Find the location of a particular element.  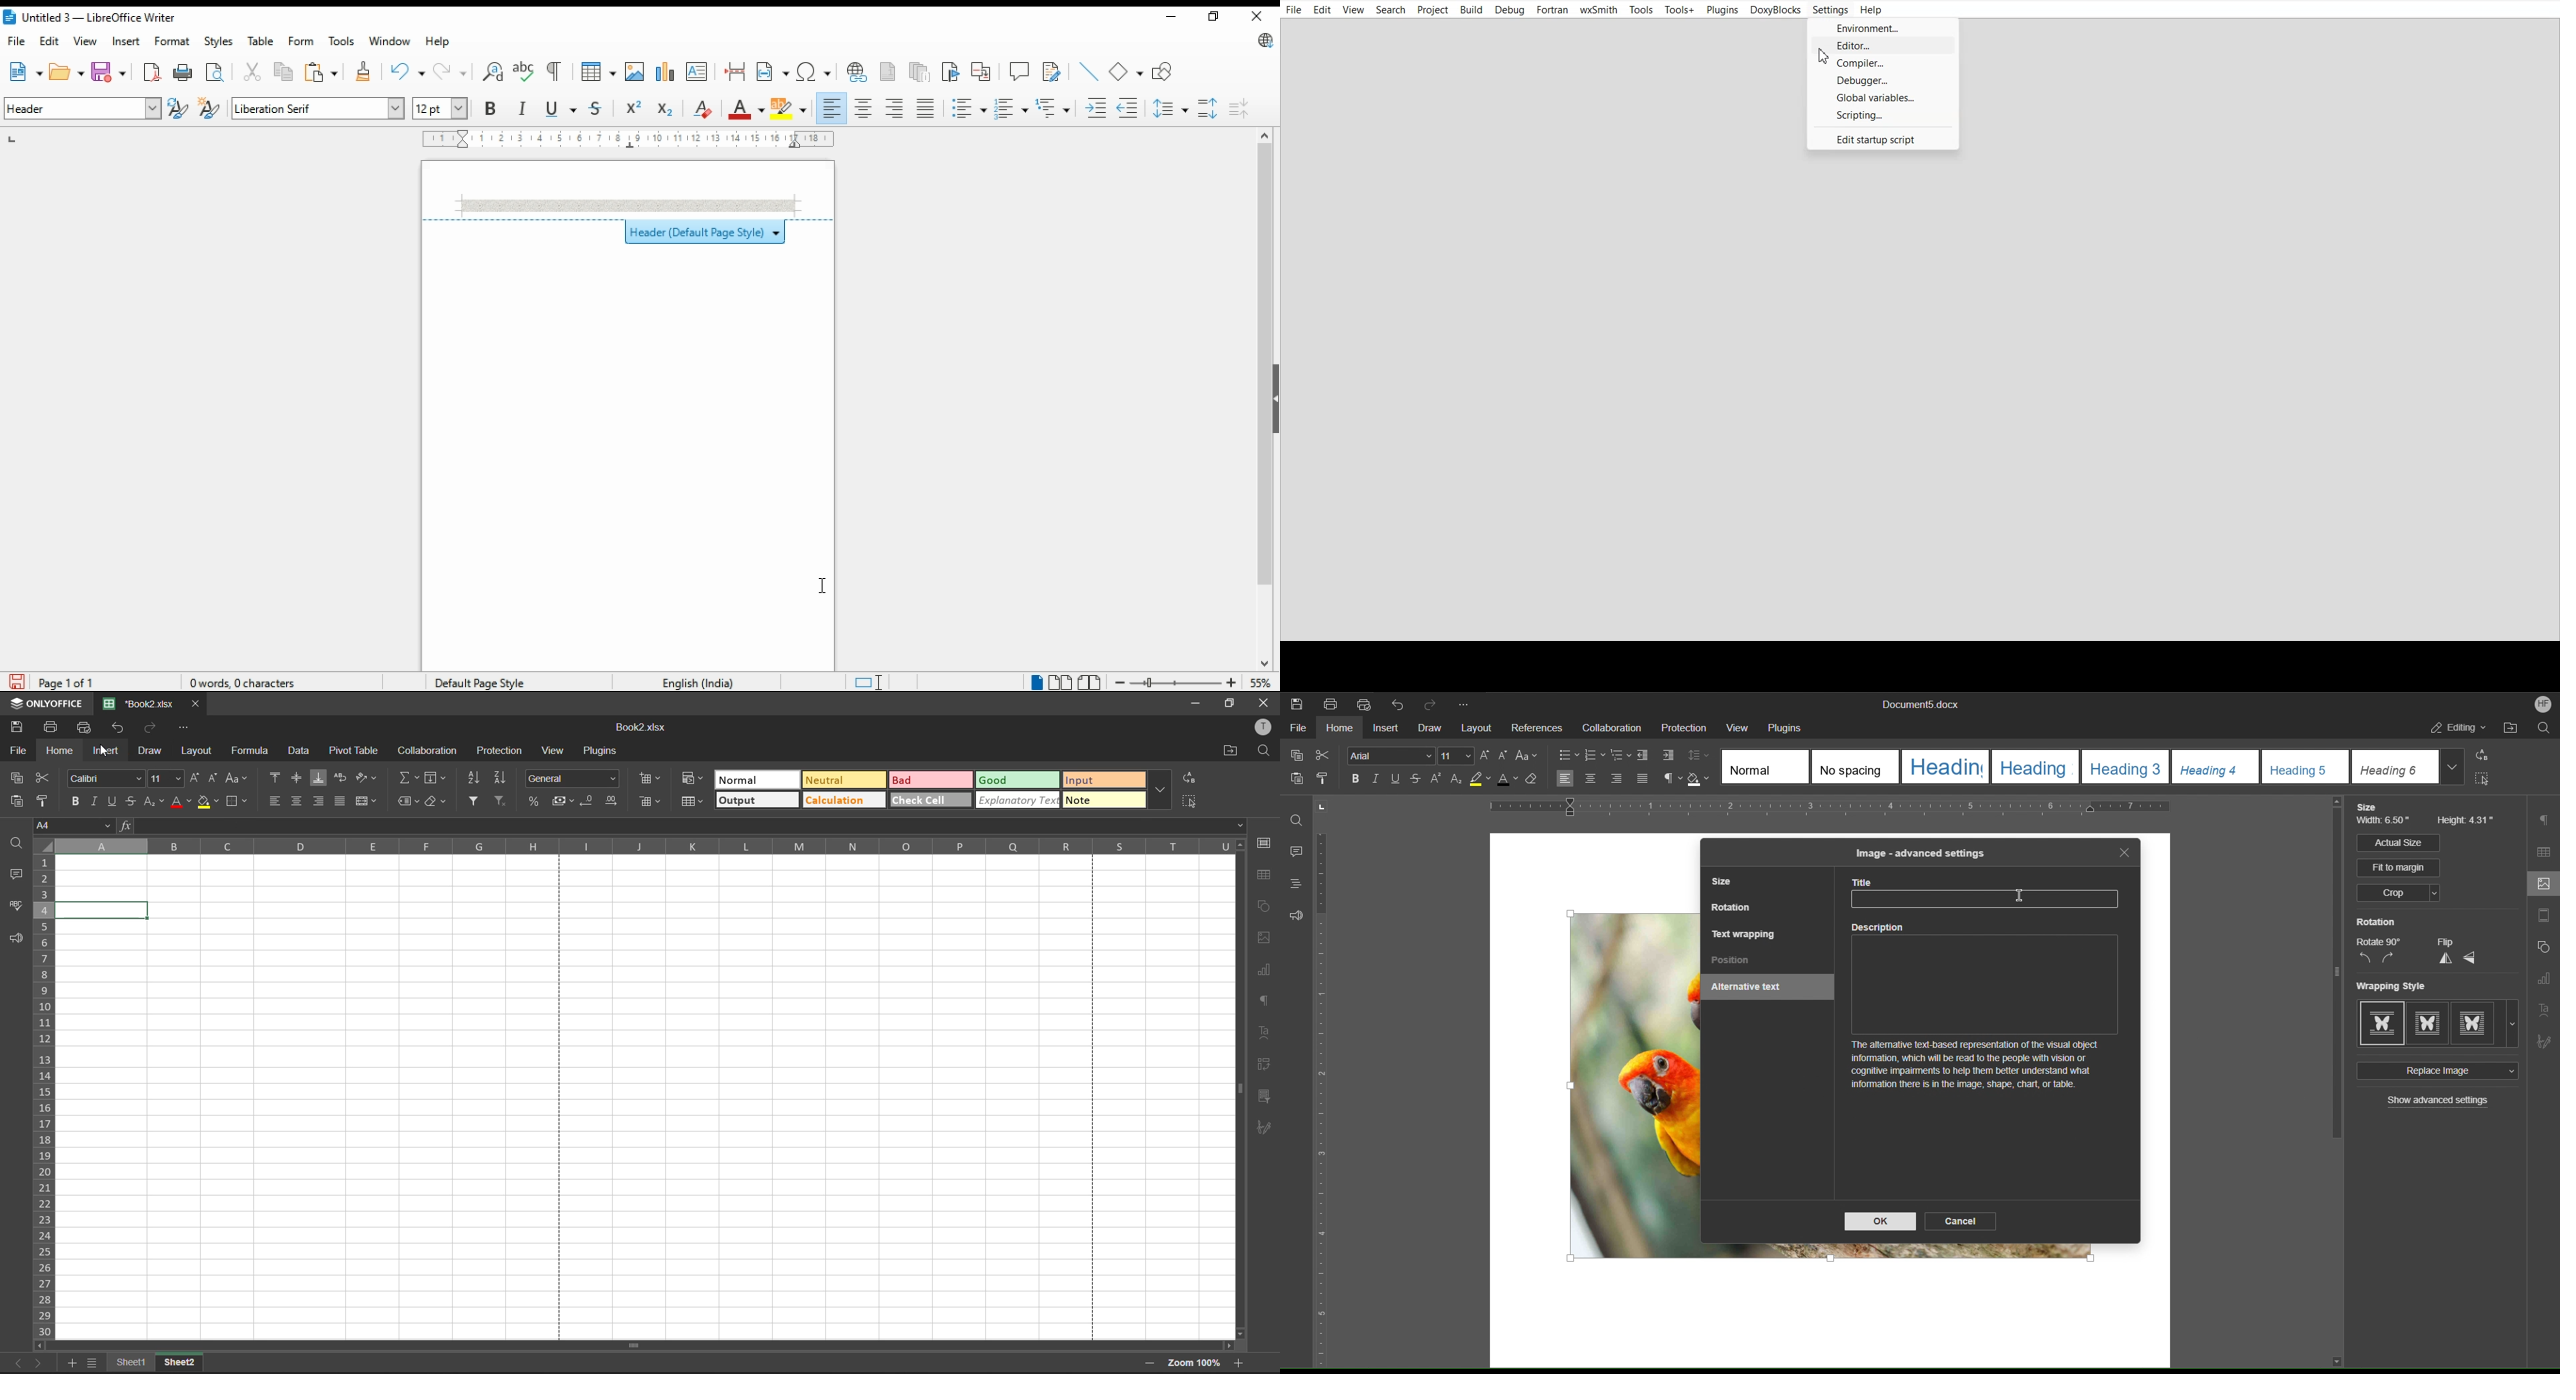

Search is located at coordinates (2544, 730).